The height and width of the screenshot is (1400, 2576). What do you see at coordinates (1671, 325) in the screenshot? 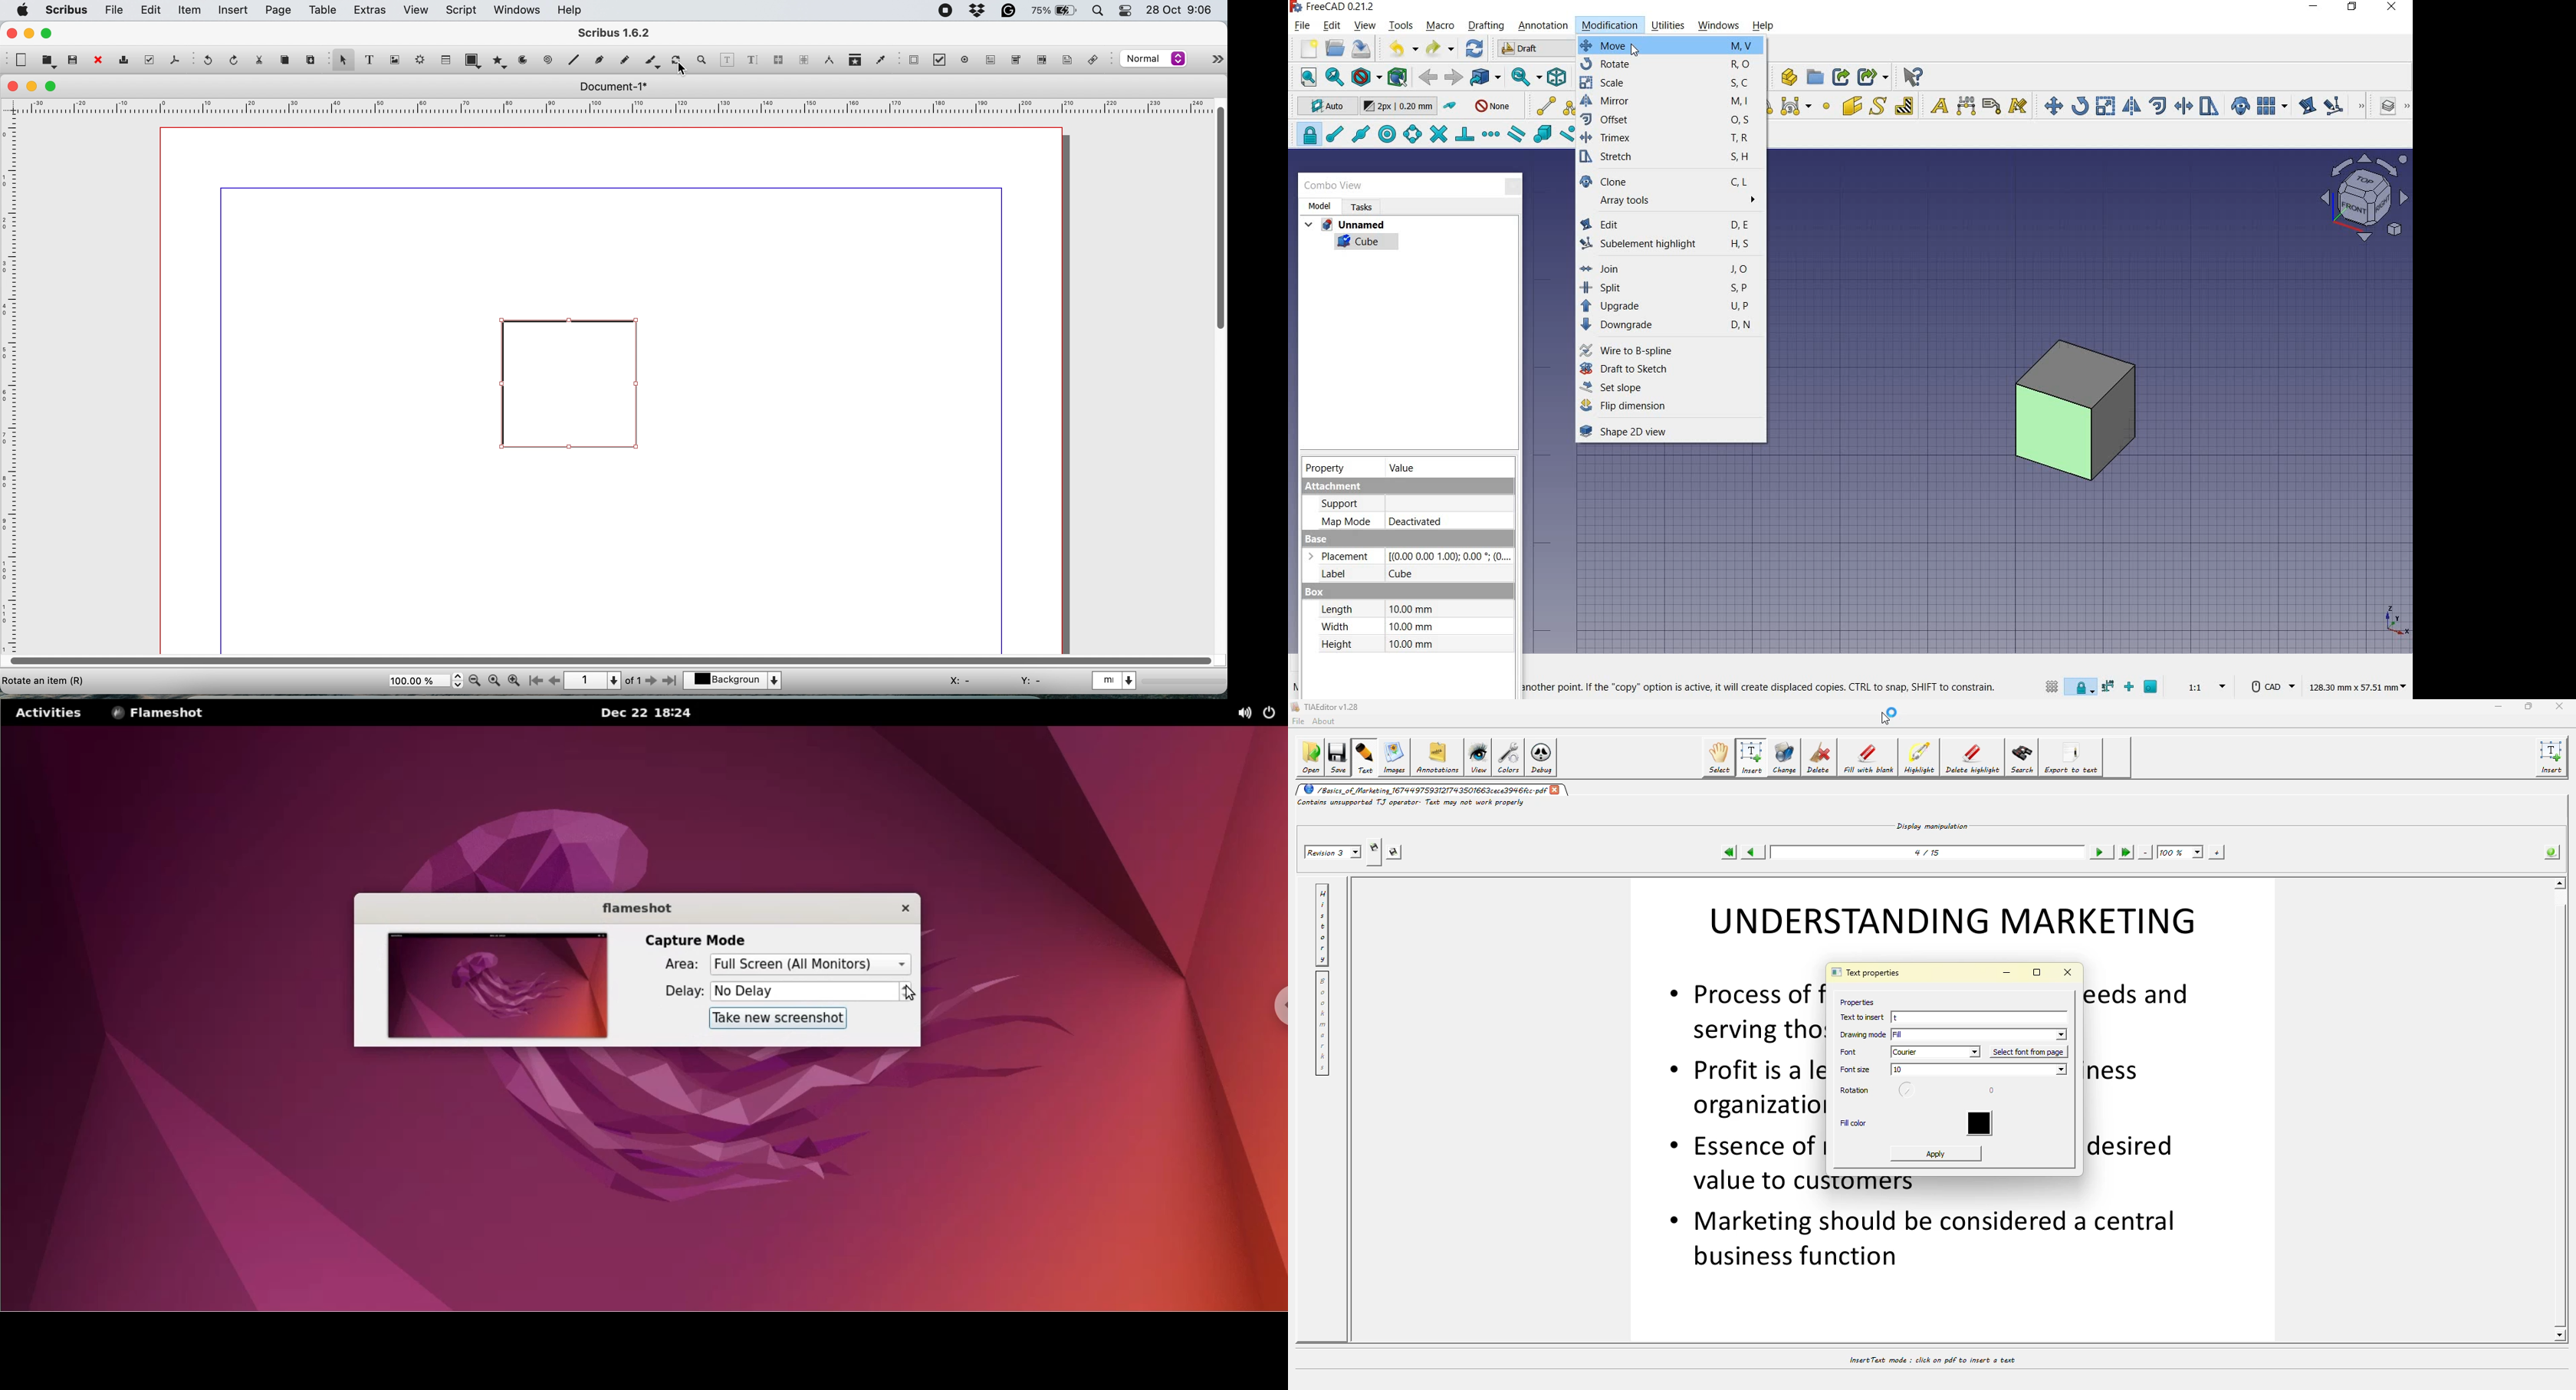
I see `downgrade` at bounding box center [1671, 325].